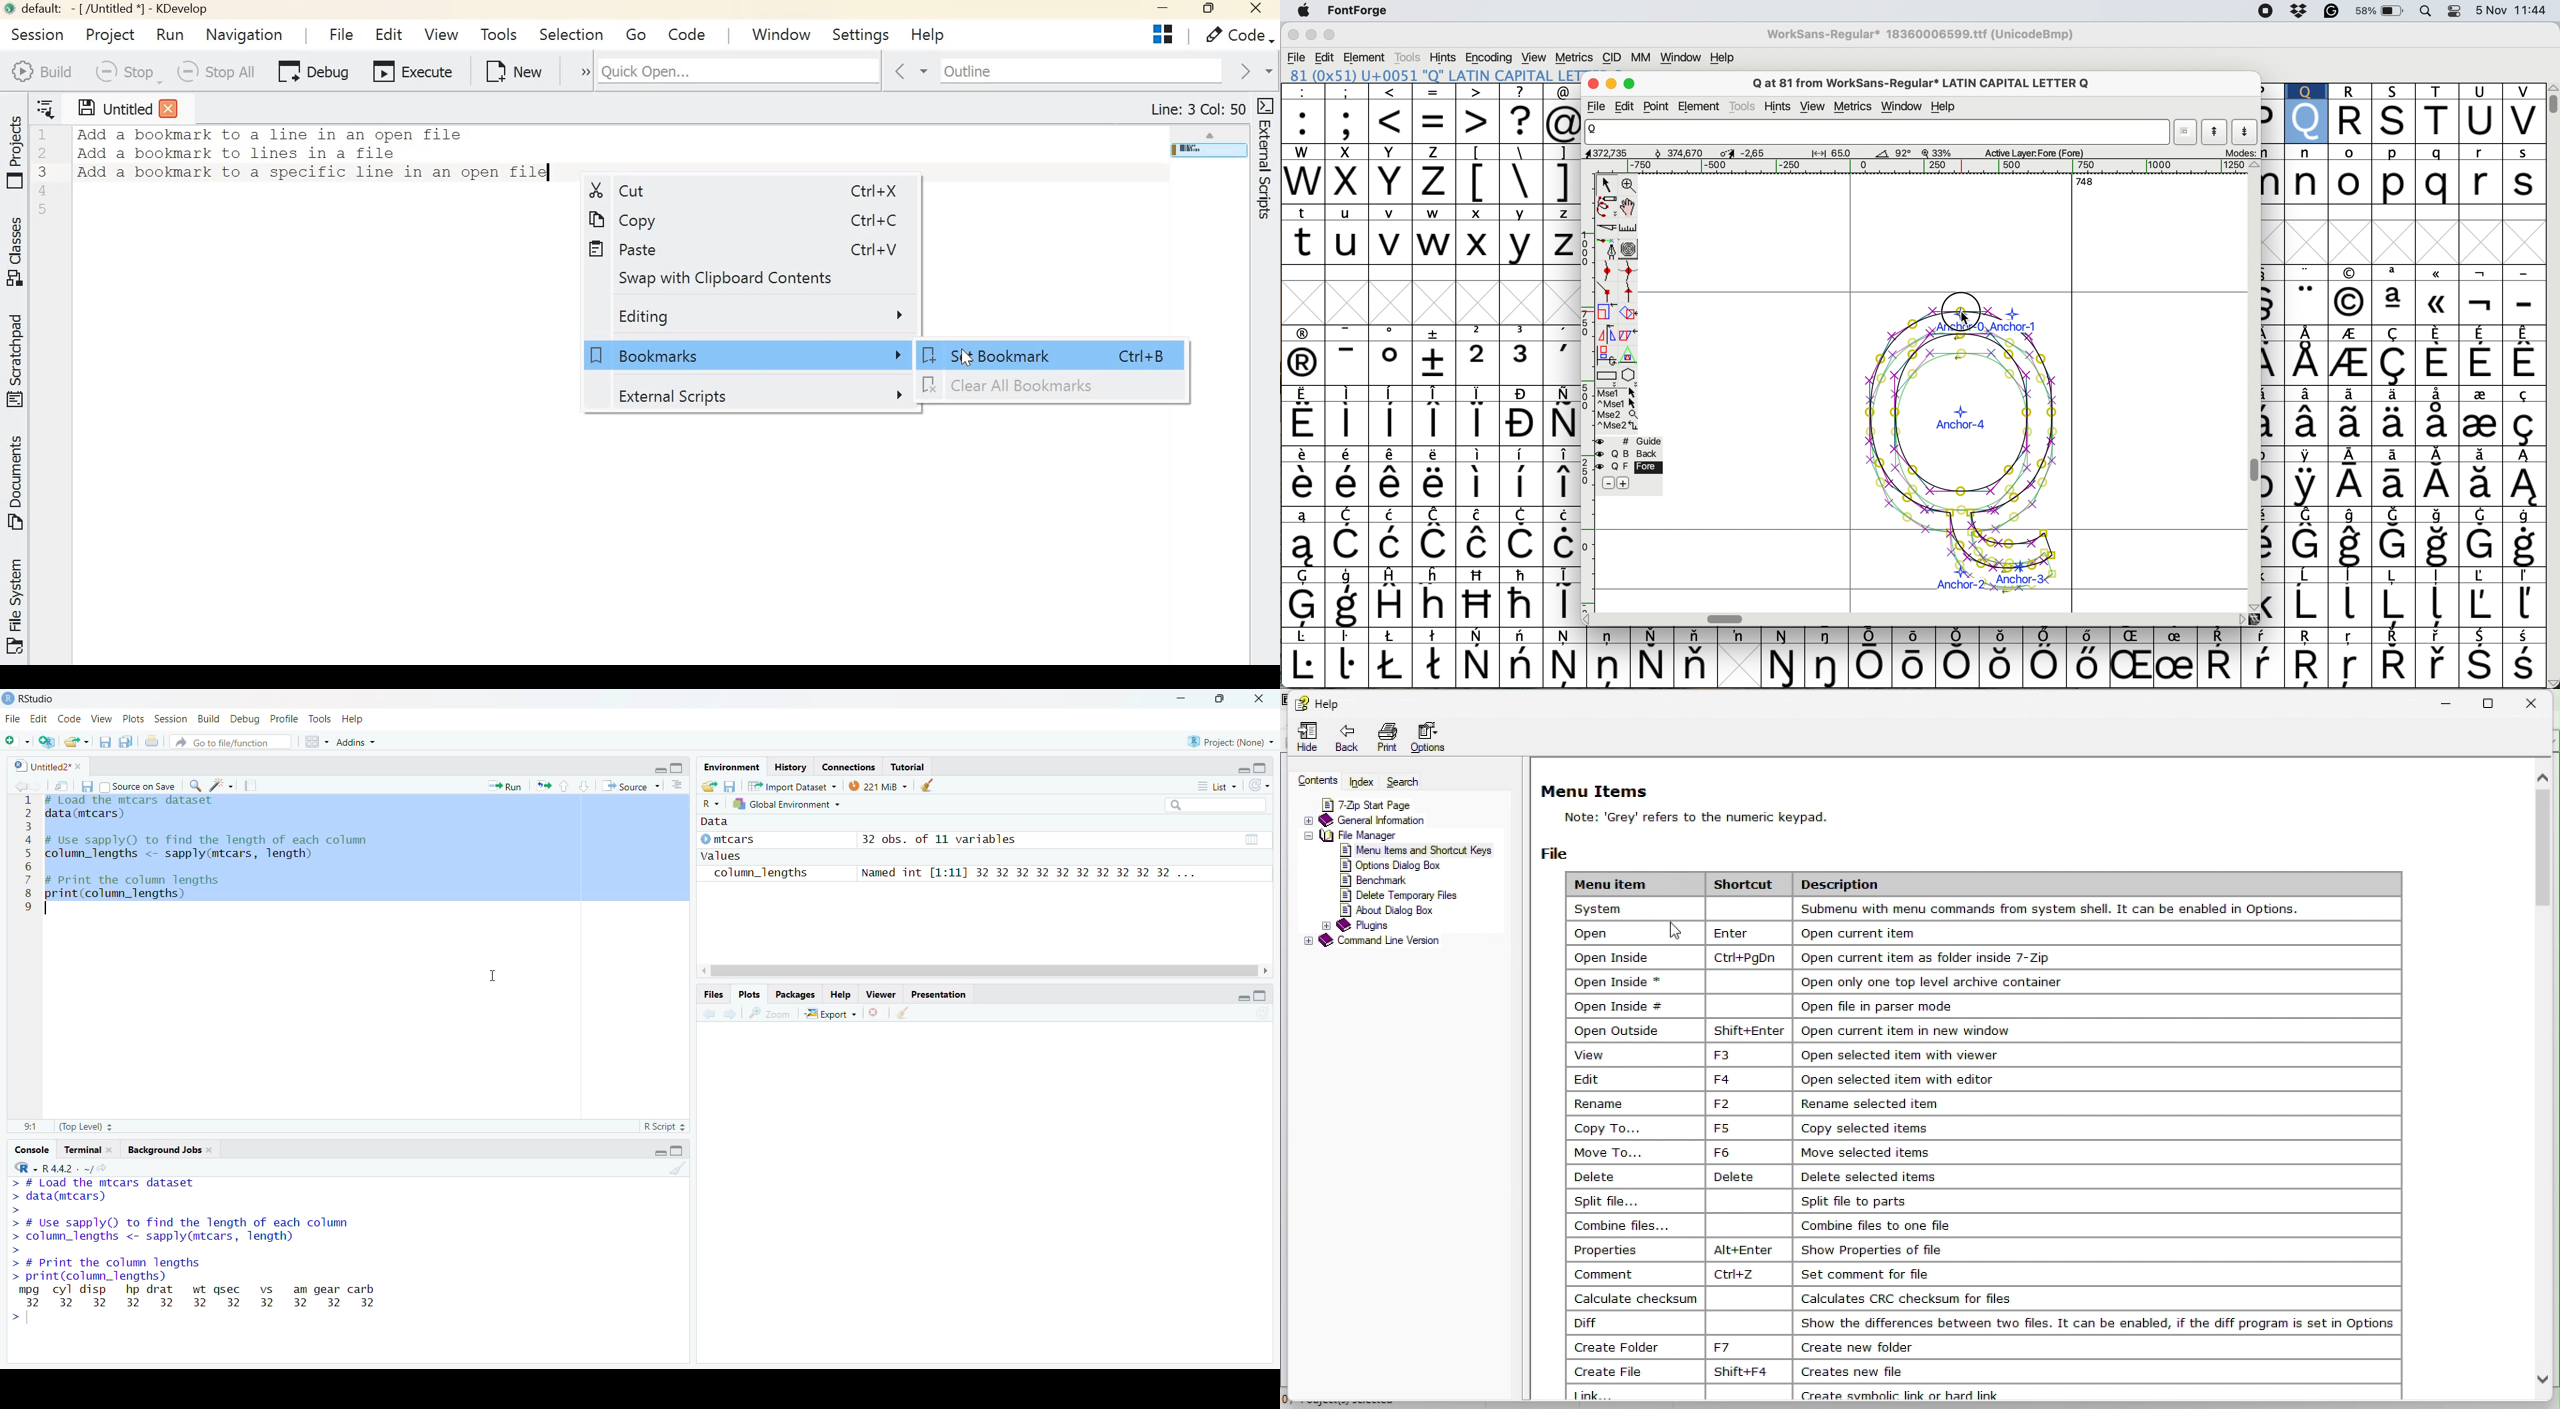 This screenshot has height=1428, width=2576. What do you see at coordinates (88, 1150) in the screenshot?
I see `Terminal` at bounding box center [88, 1150].